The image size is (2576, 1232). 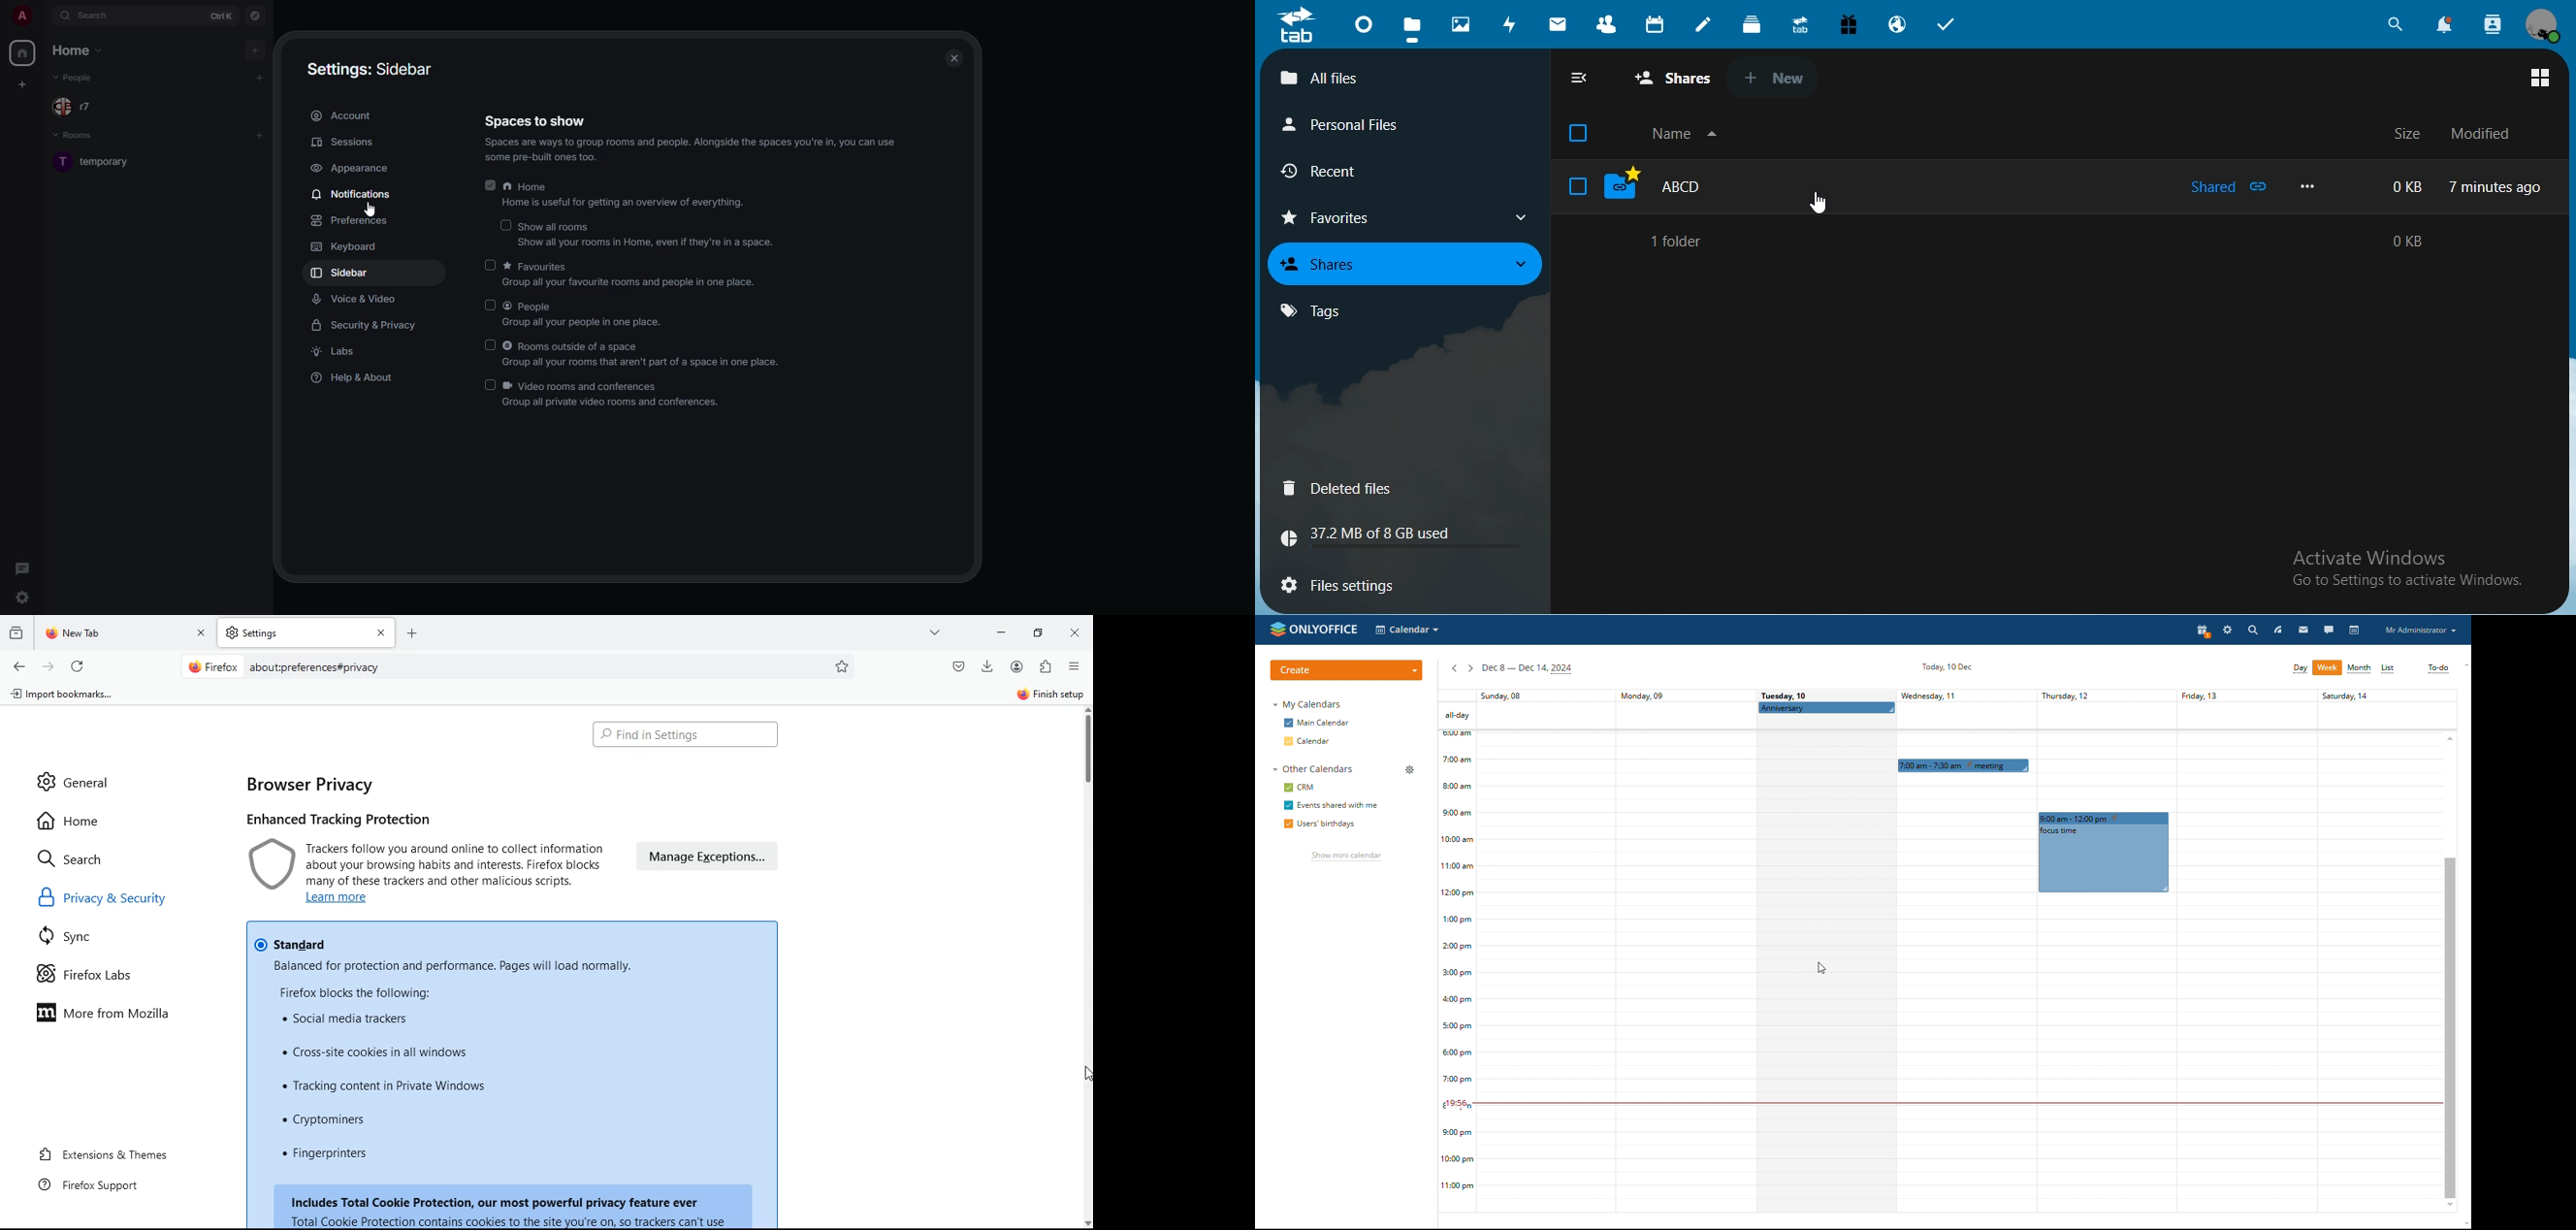 I want to click on search contacts, so click(x=2490, y=23).